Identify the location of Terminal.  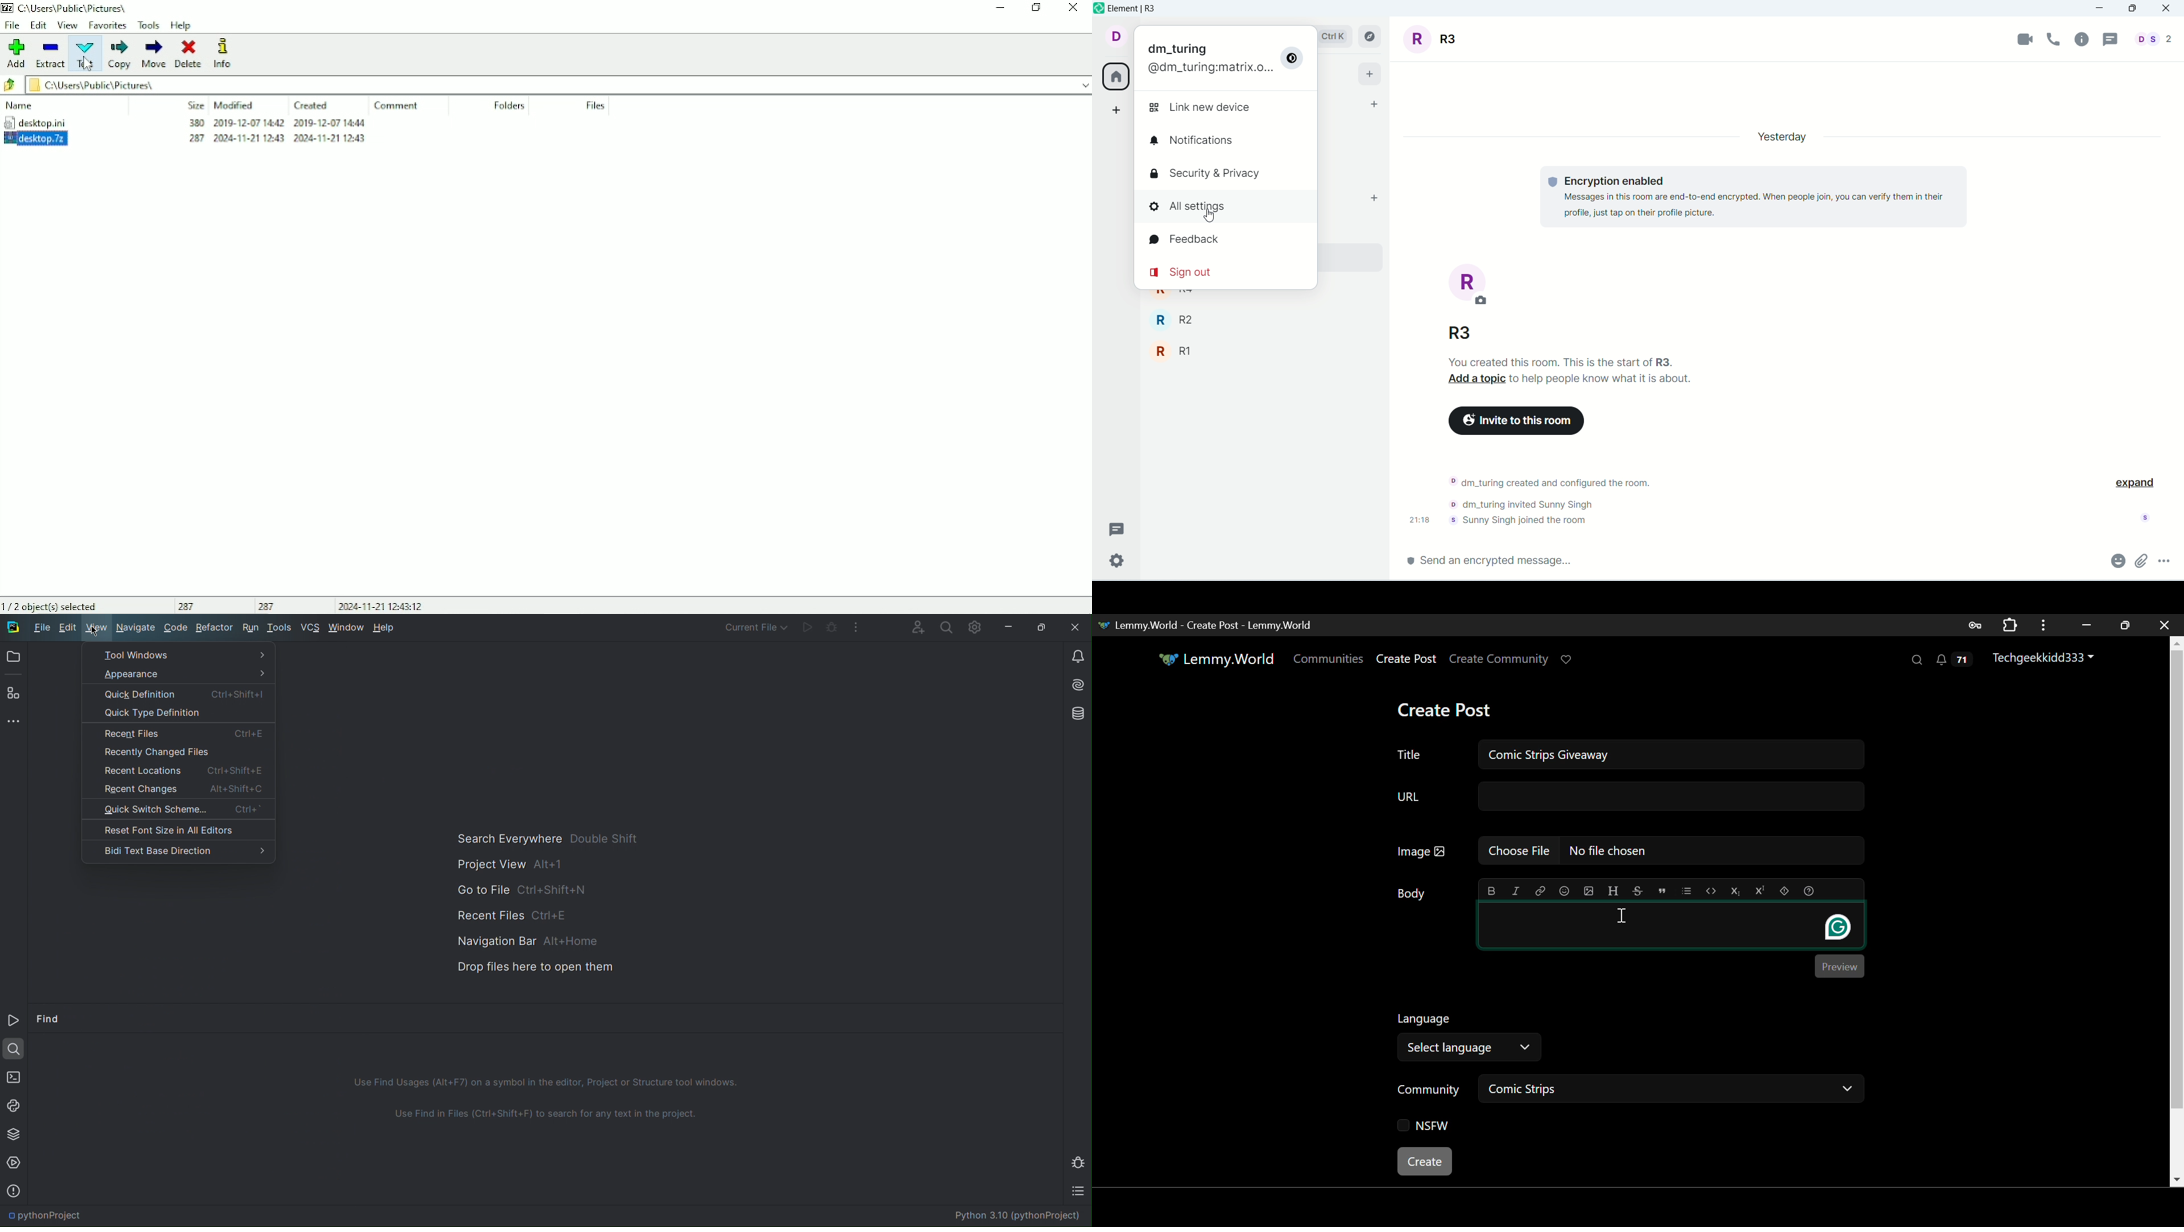
(13, 1076).